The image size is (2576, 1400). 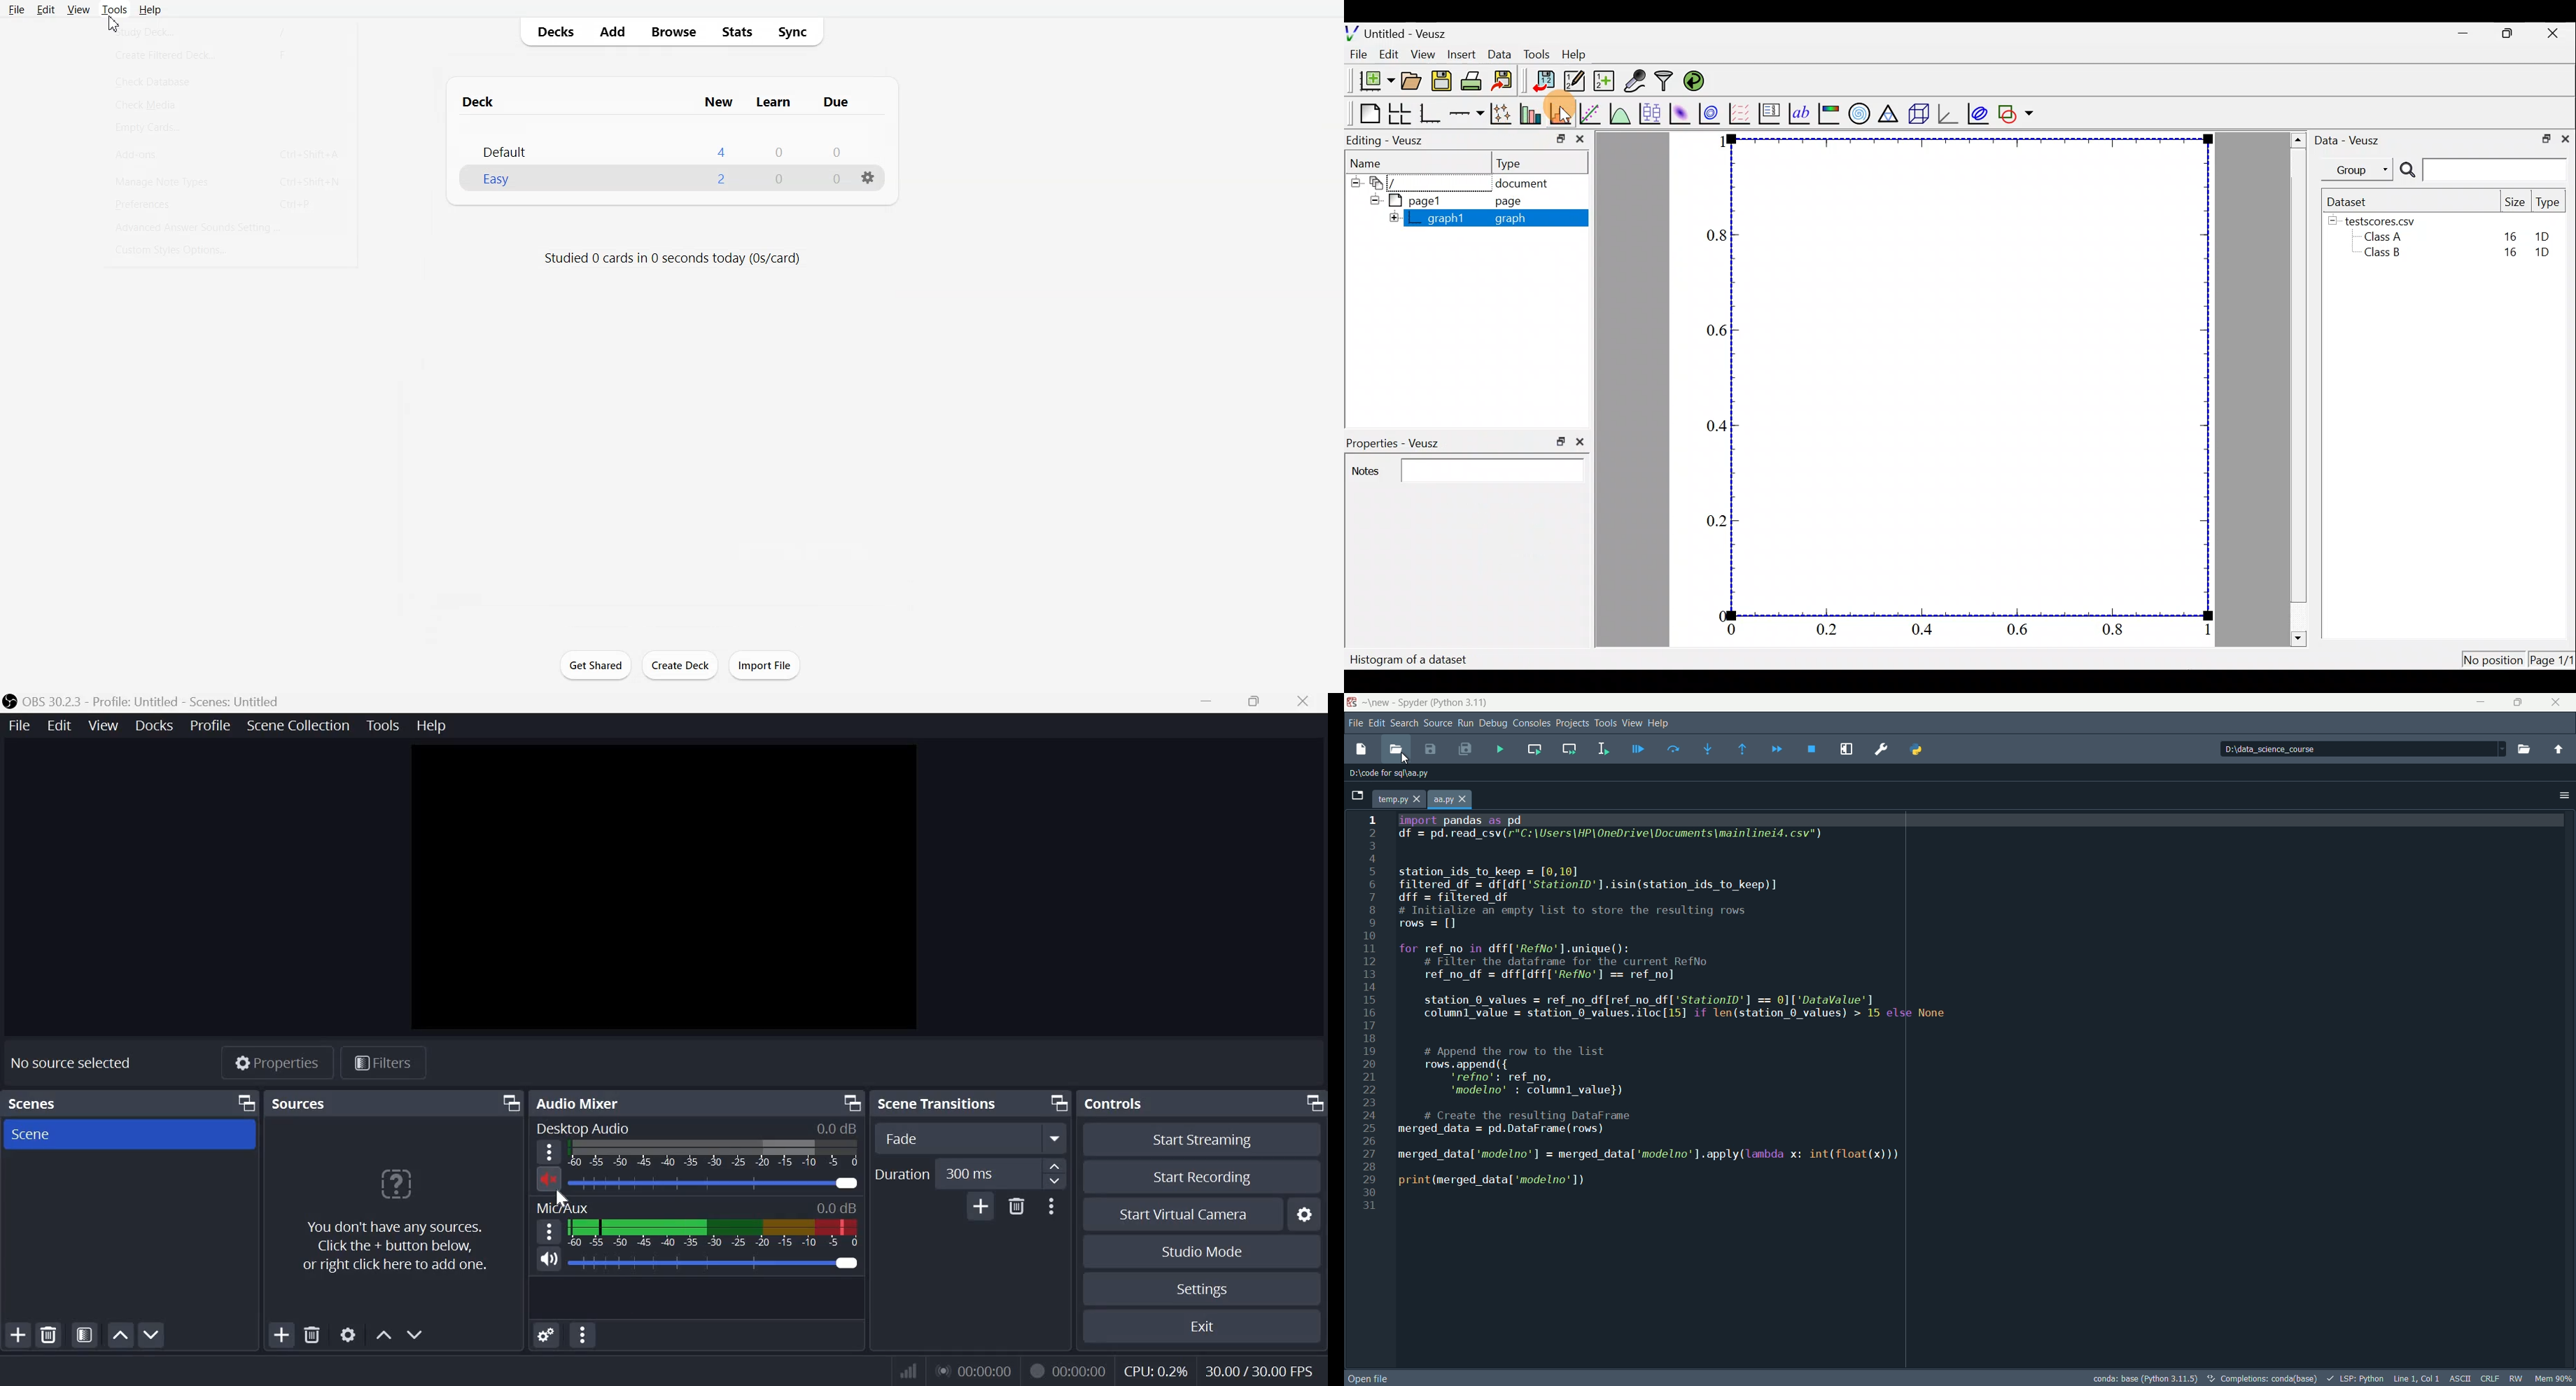 What do you see at coordinates (1845, 749) in the screenshot?
I see `maximize current pane` at bounding box center [1845, 749].